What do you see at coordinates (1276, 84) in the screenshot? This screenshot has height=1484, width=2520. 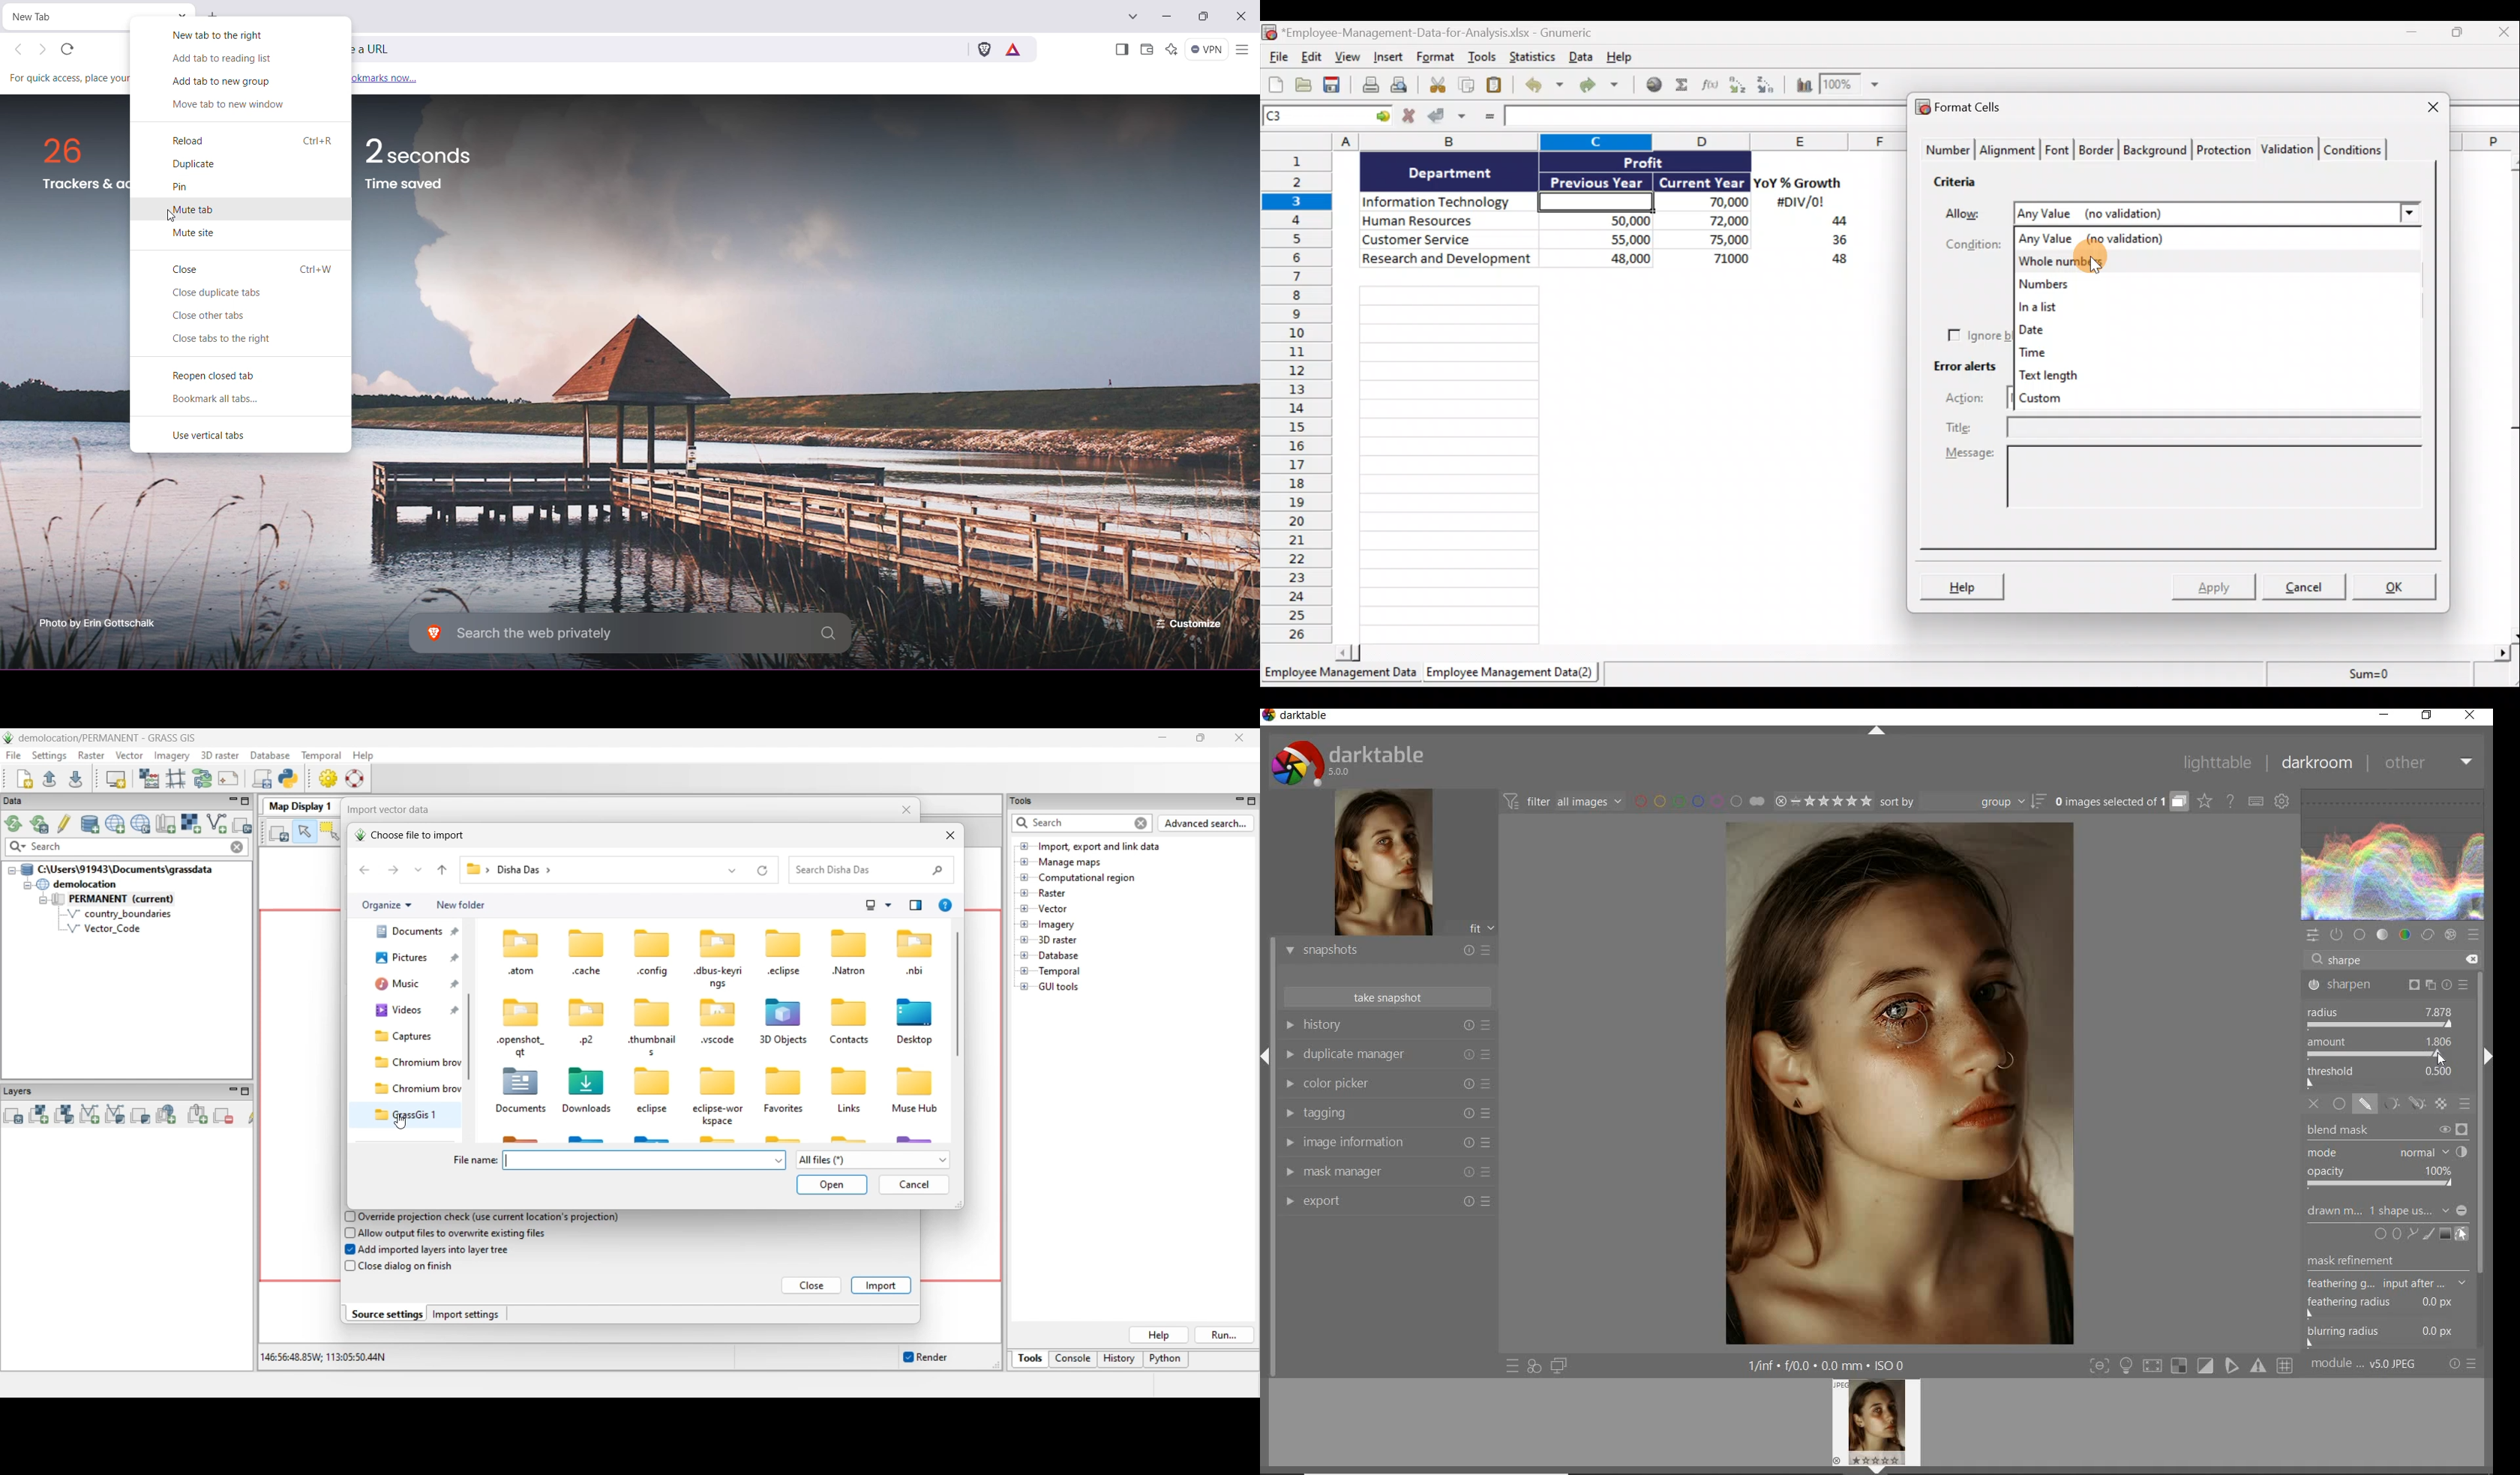 I see `Create new workbook` at bounding box center [1276, 84].